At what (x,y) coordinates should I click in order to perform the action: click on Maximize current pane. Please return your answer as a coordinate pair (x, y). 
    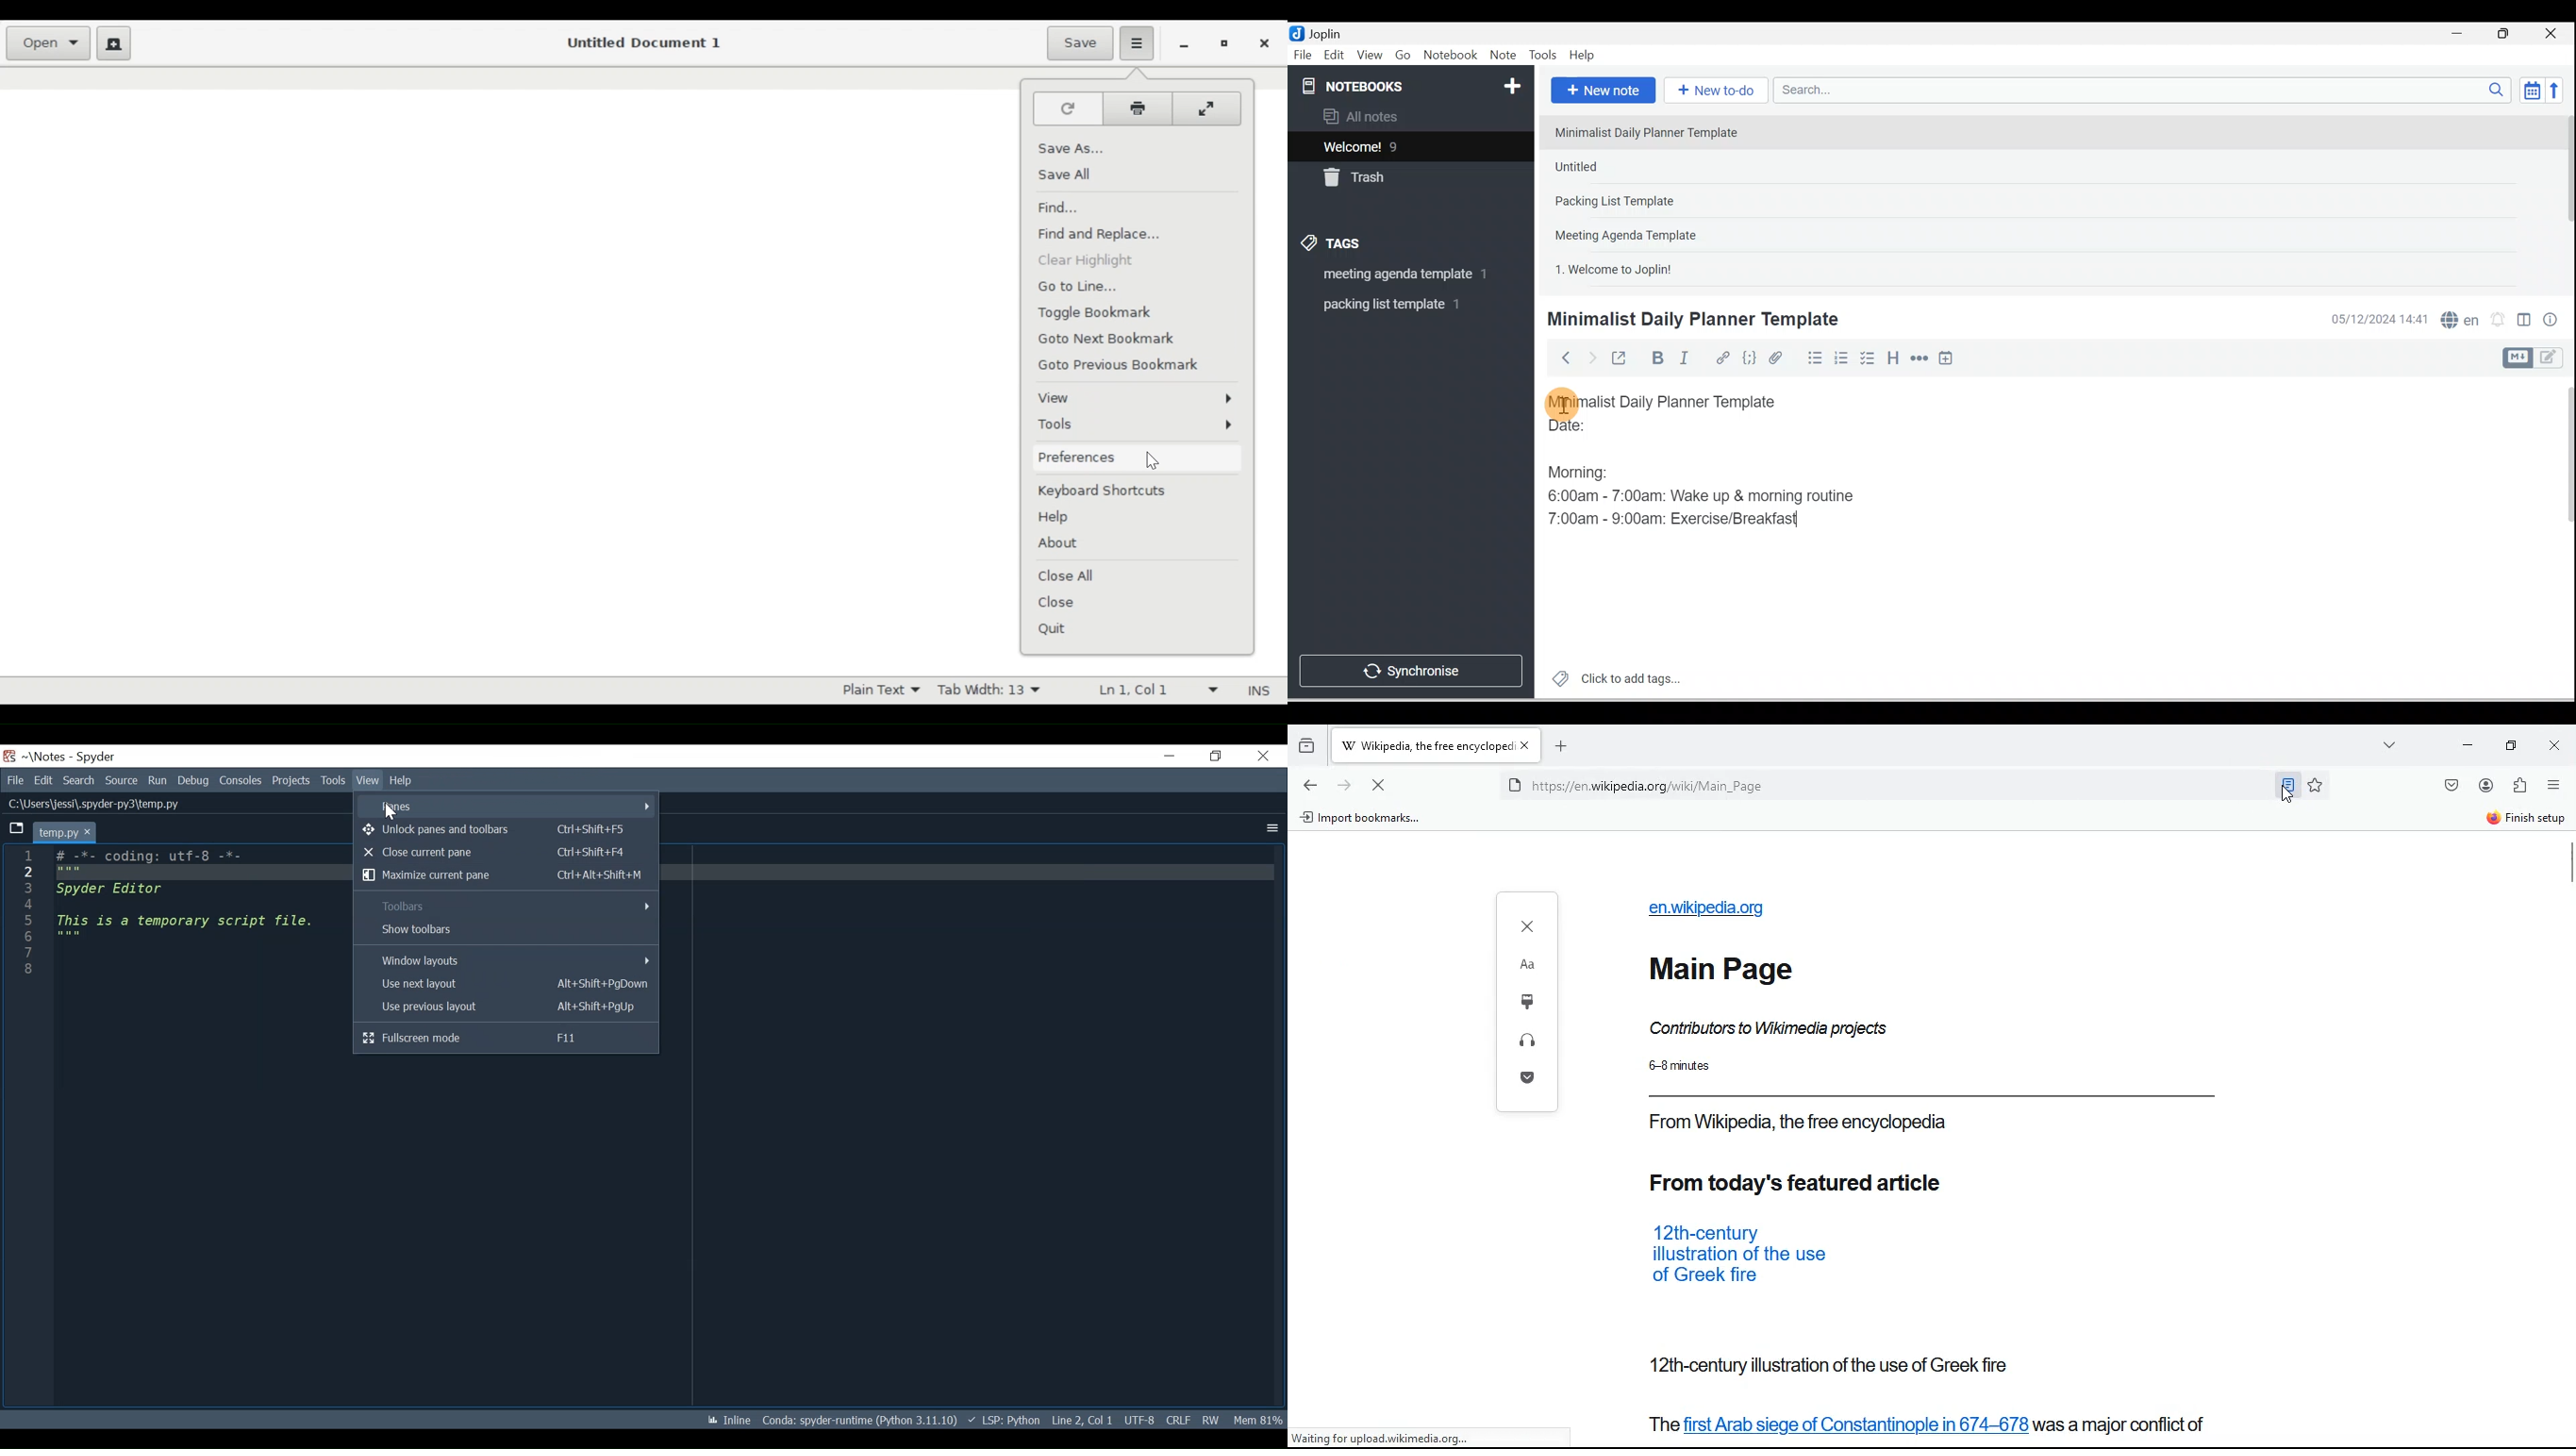
    Looking at the image, I should click on (504, 875).